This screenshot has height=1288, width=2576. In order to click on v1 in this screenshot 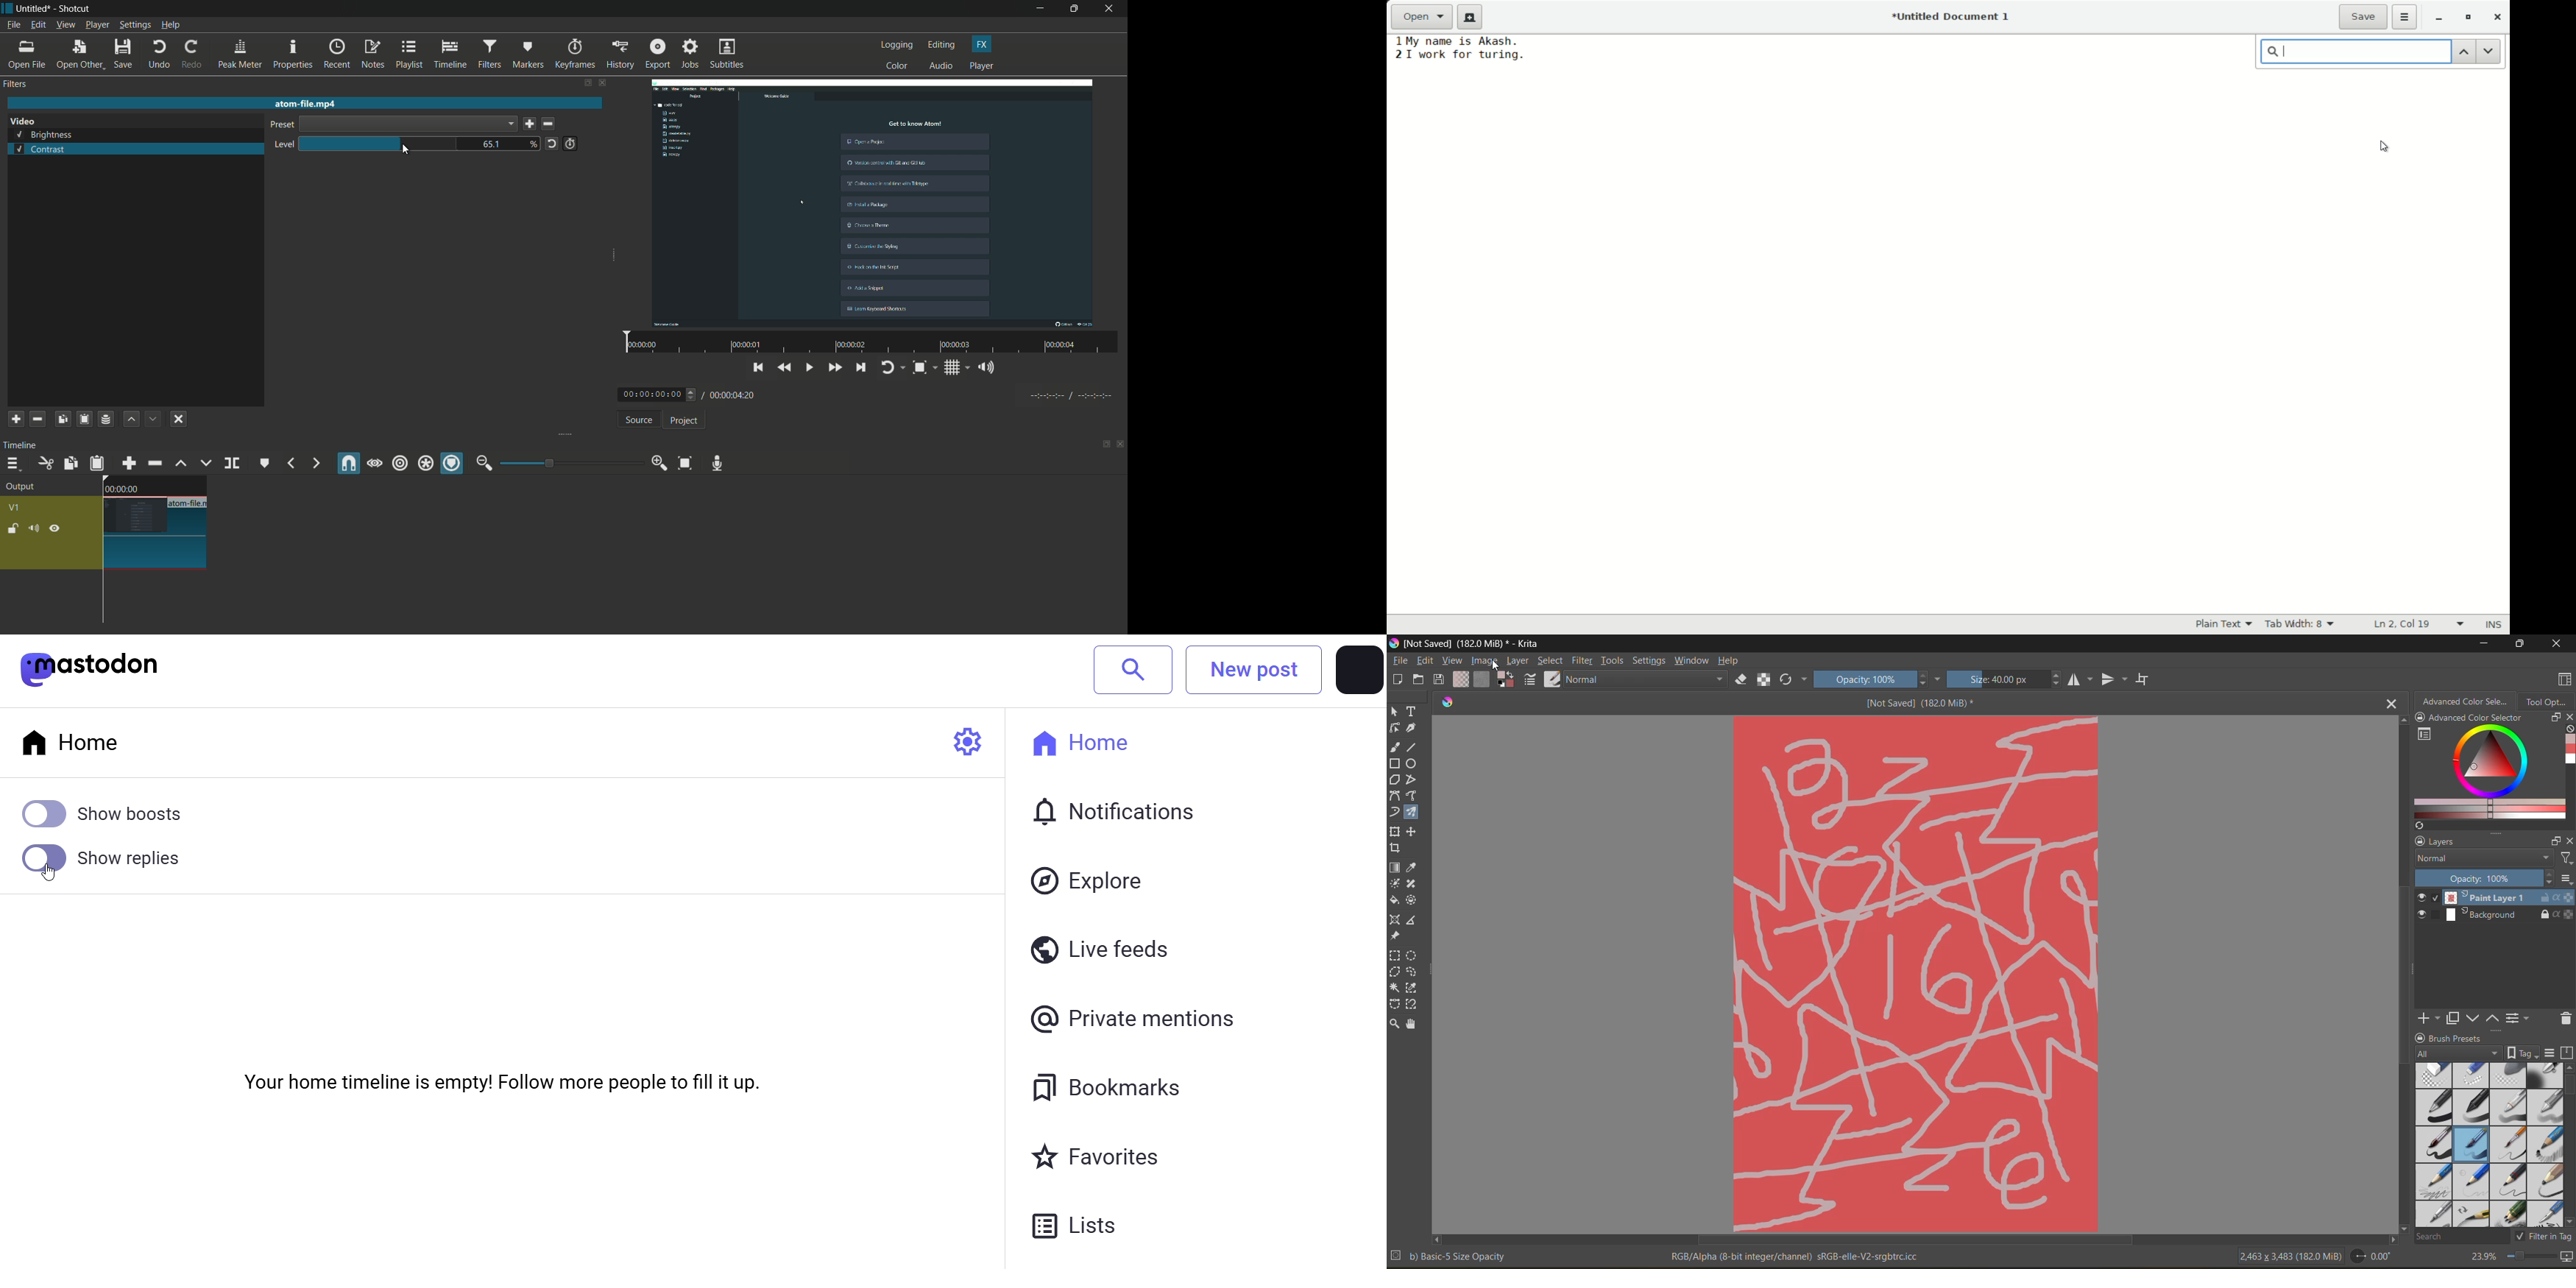, I will do `click(16, 506)`.